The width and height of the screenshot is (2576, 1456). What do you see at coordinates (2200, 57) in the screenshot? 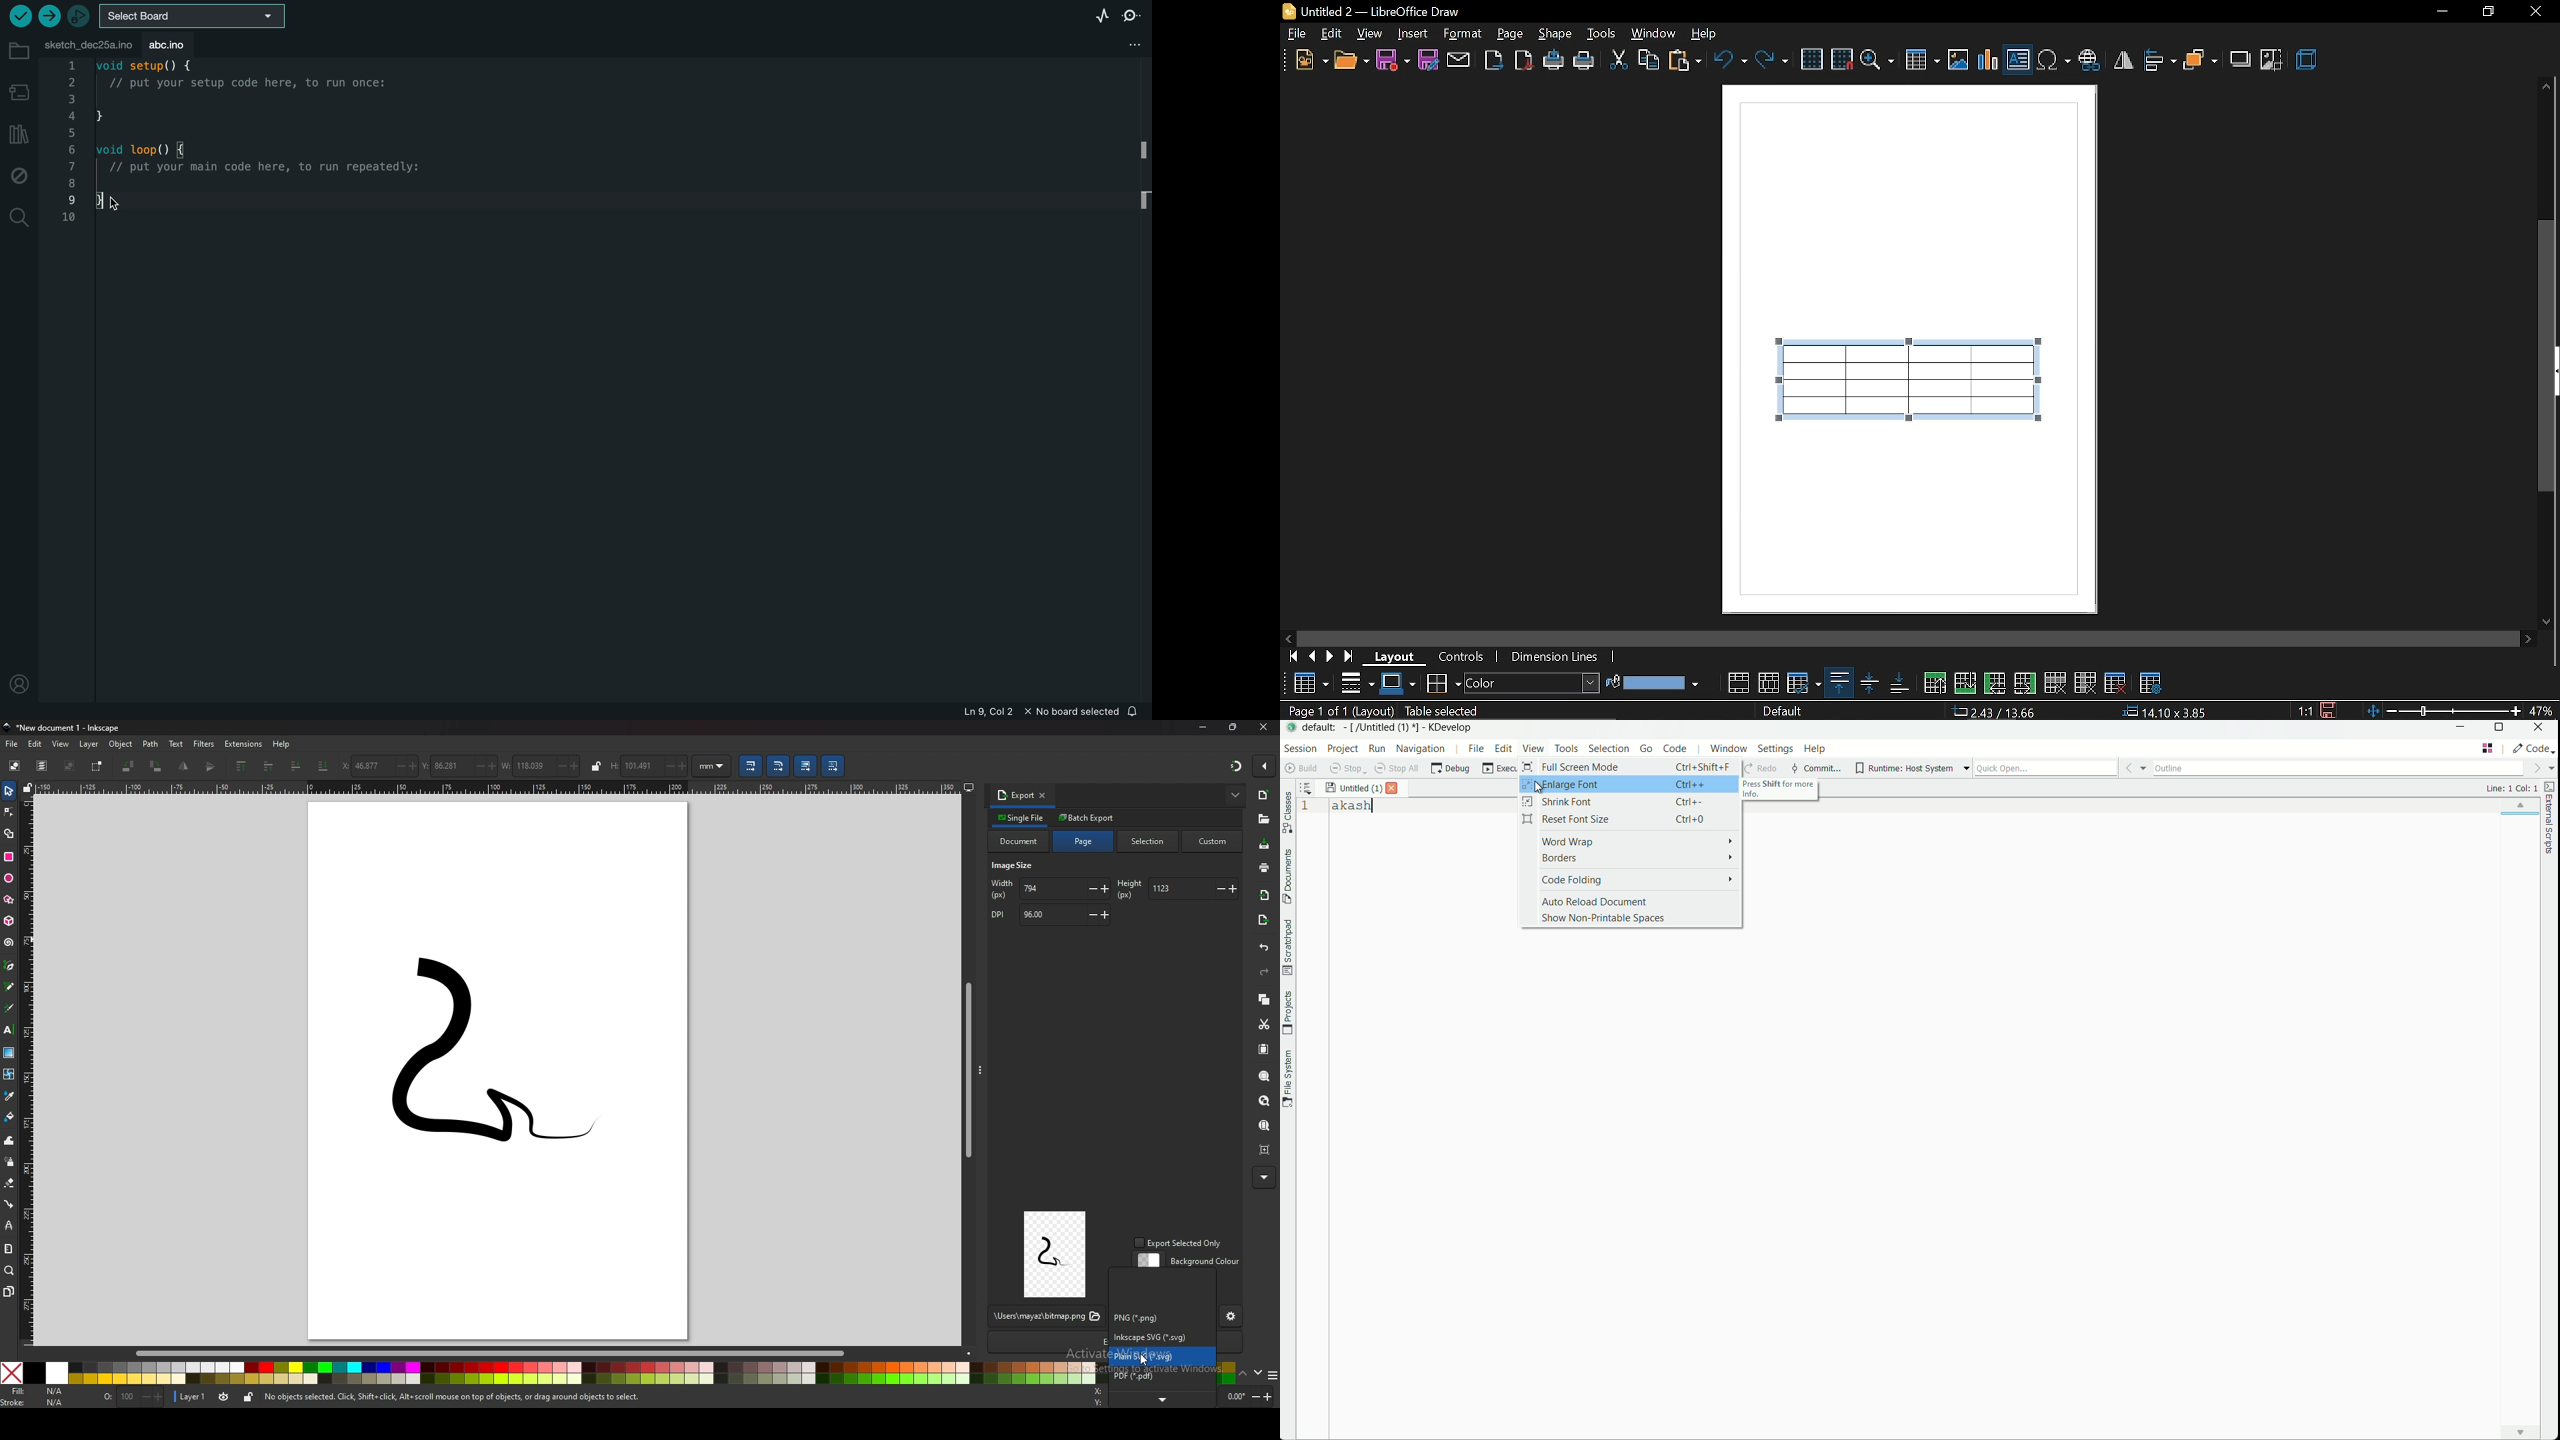
I see `arrange` at bounding box center [2200, 57].